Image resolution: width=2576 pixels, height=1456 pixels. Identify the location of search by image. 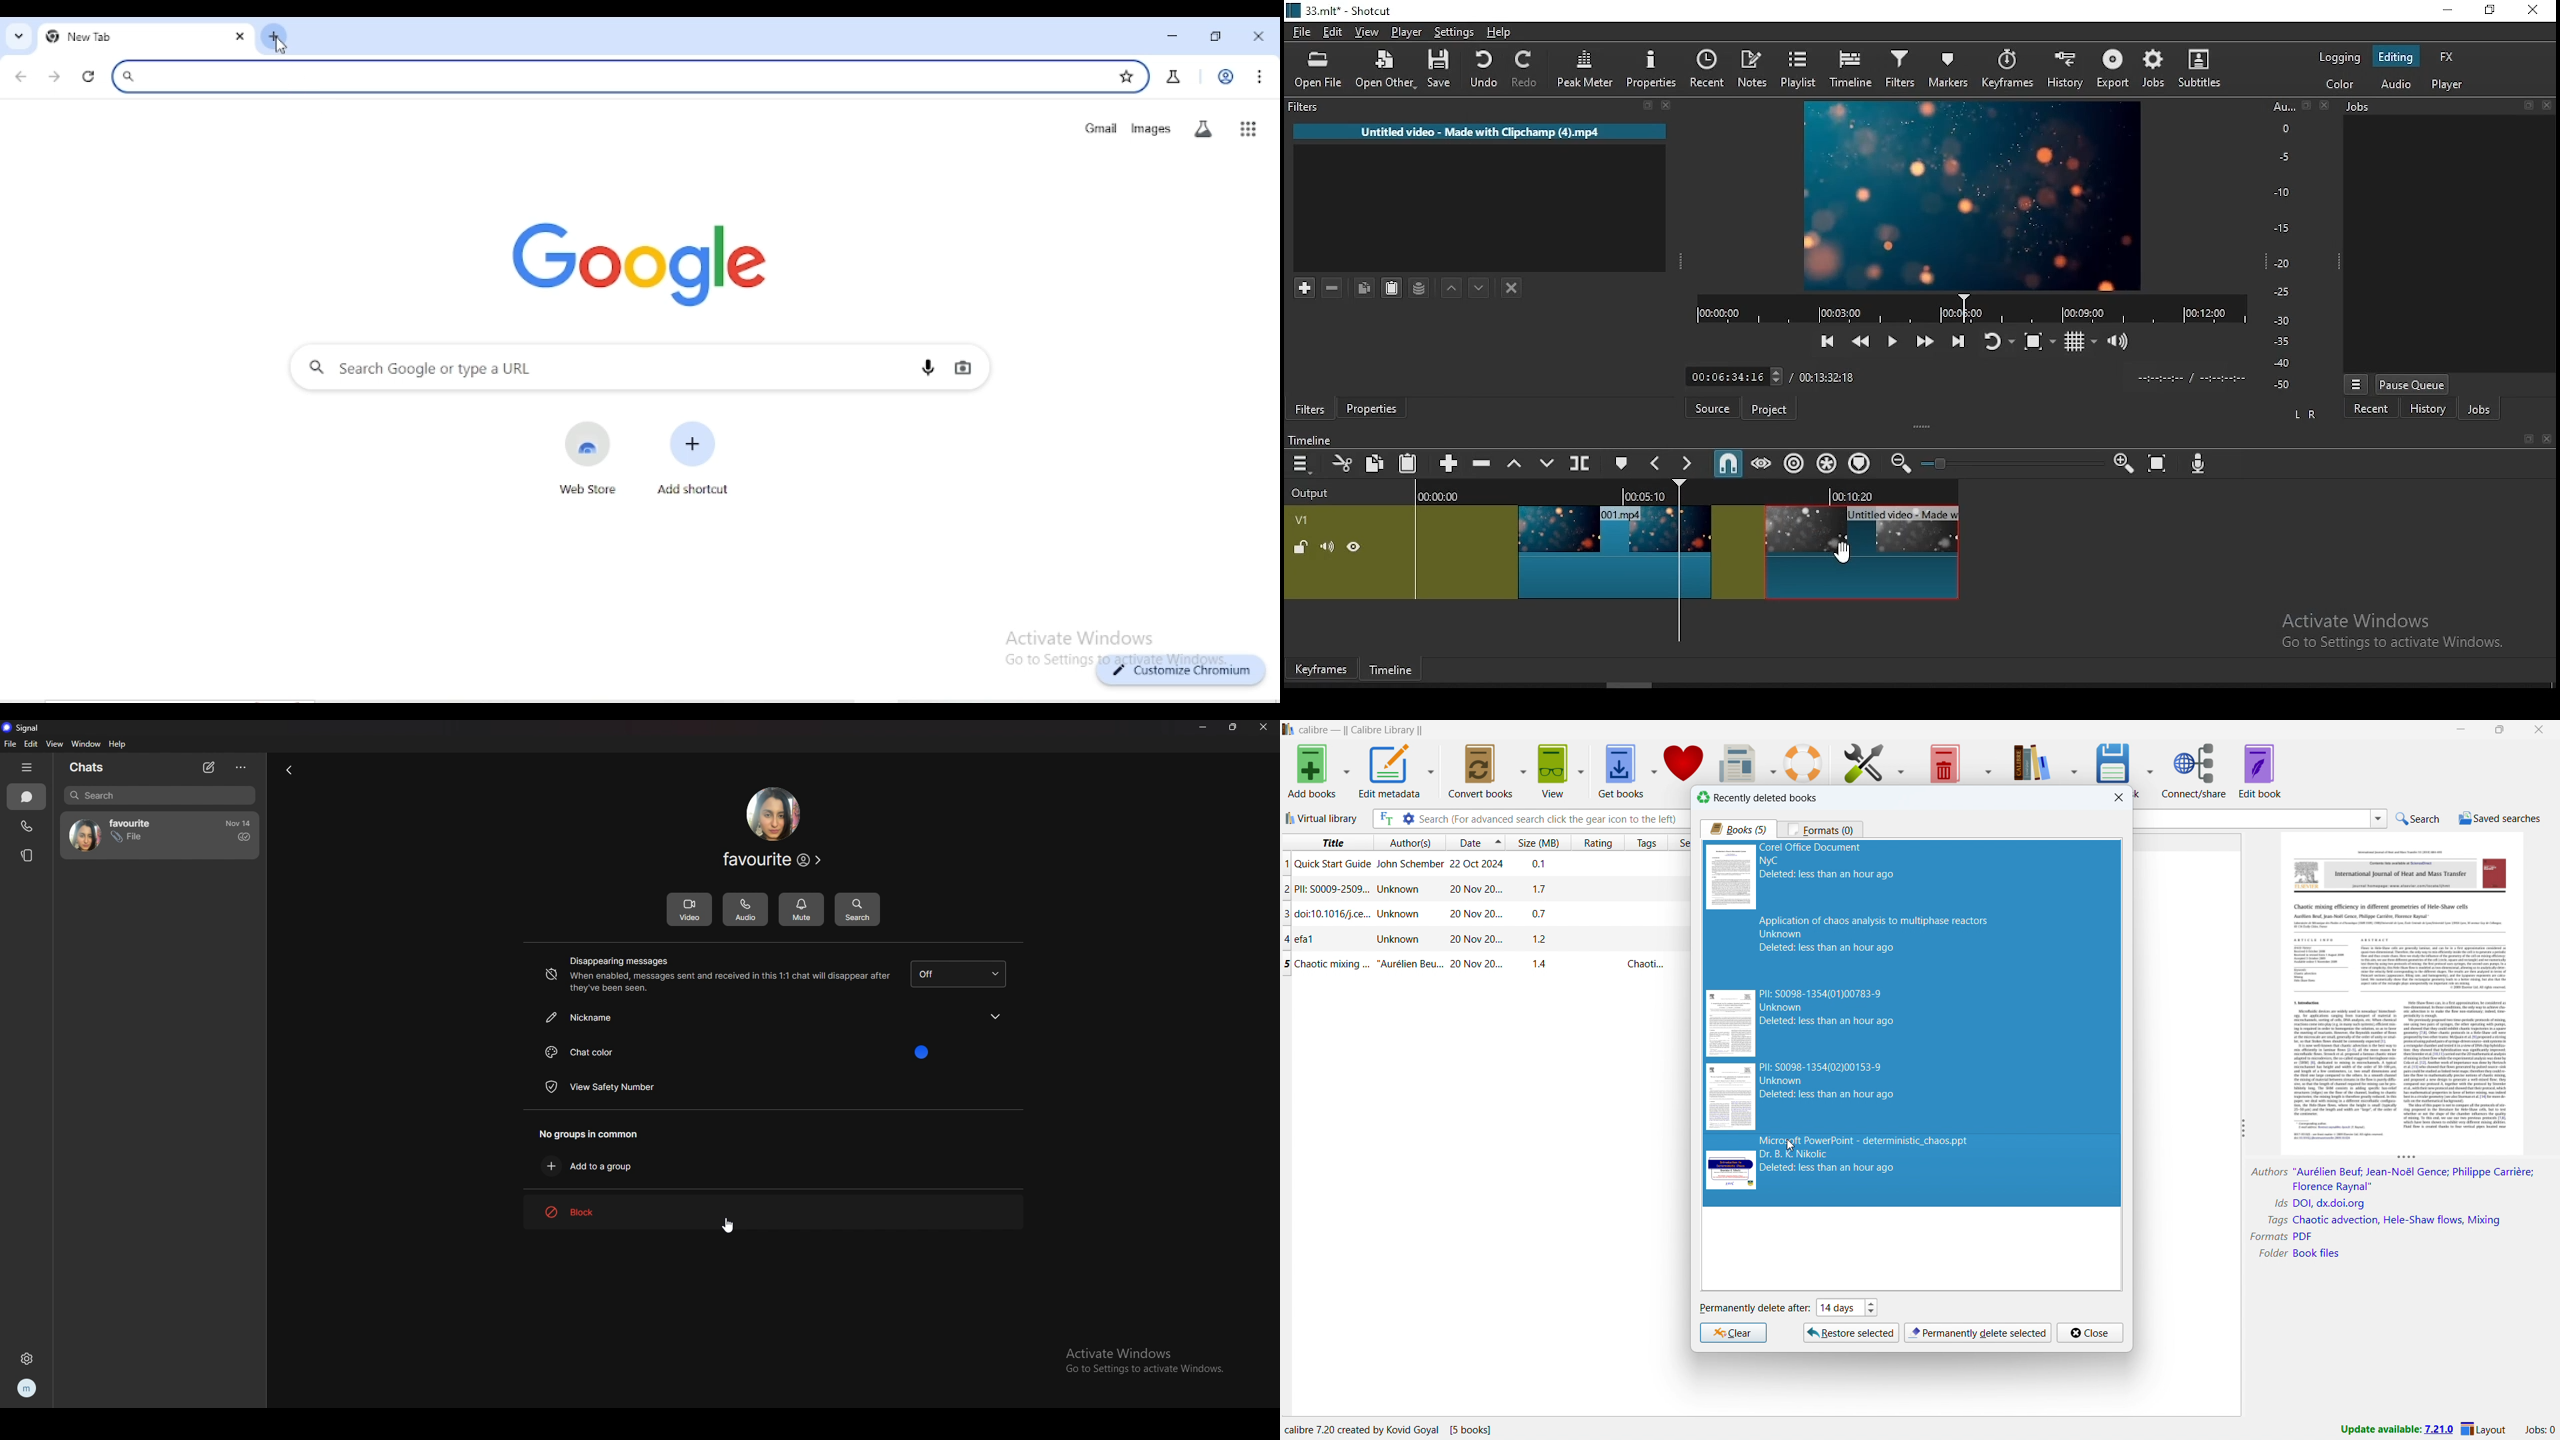
(963, 368).